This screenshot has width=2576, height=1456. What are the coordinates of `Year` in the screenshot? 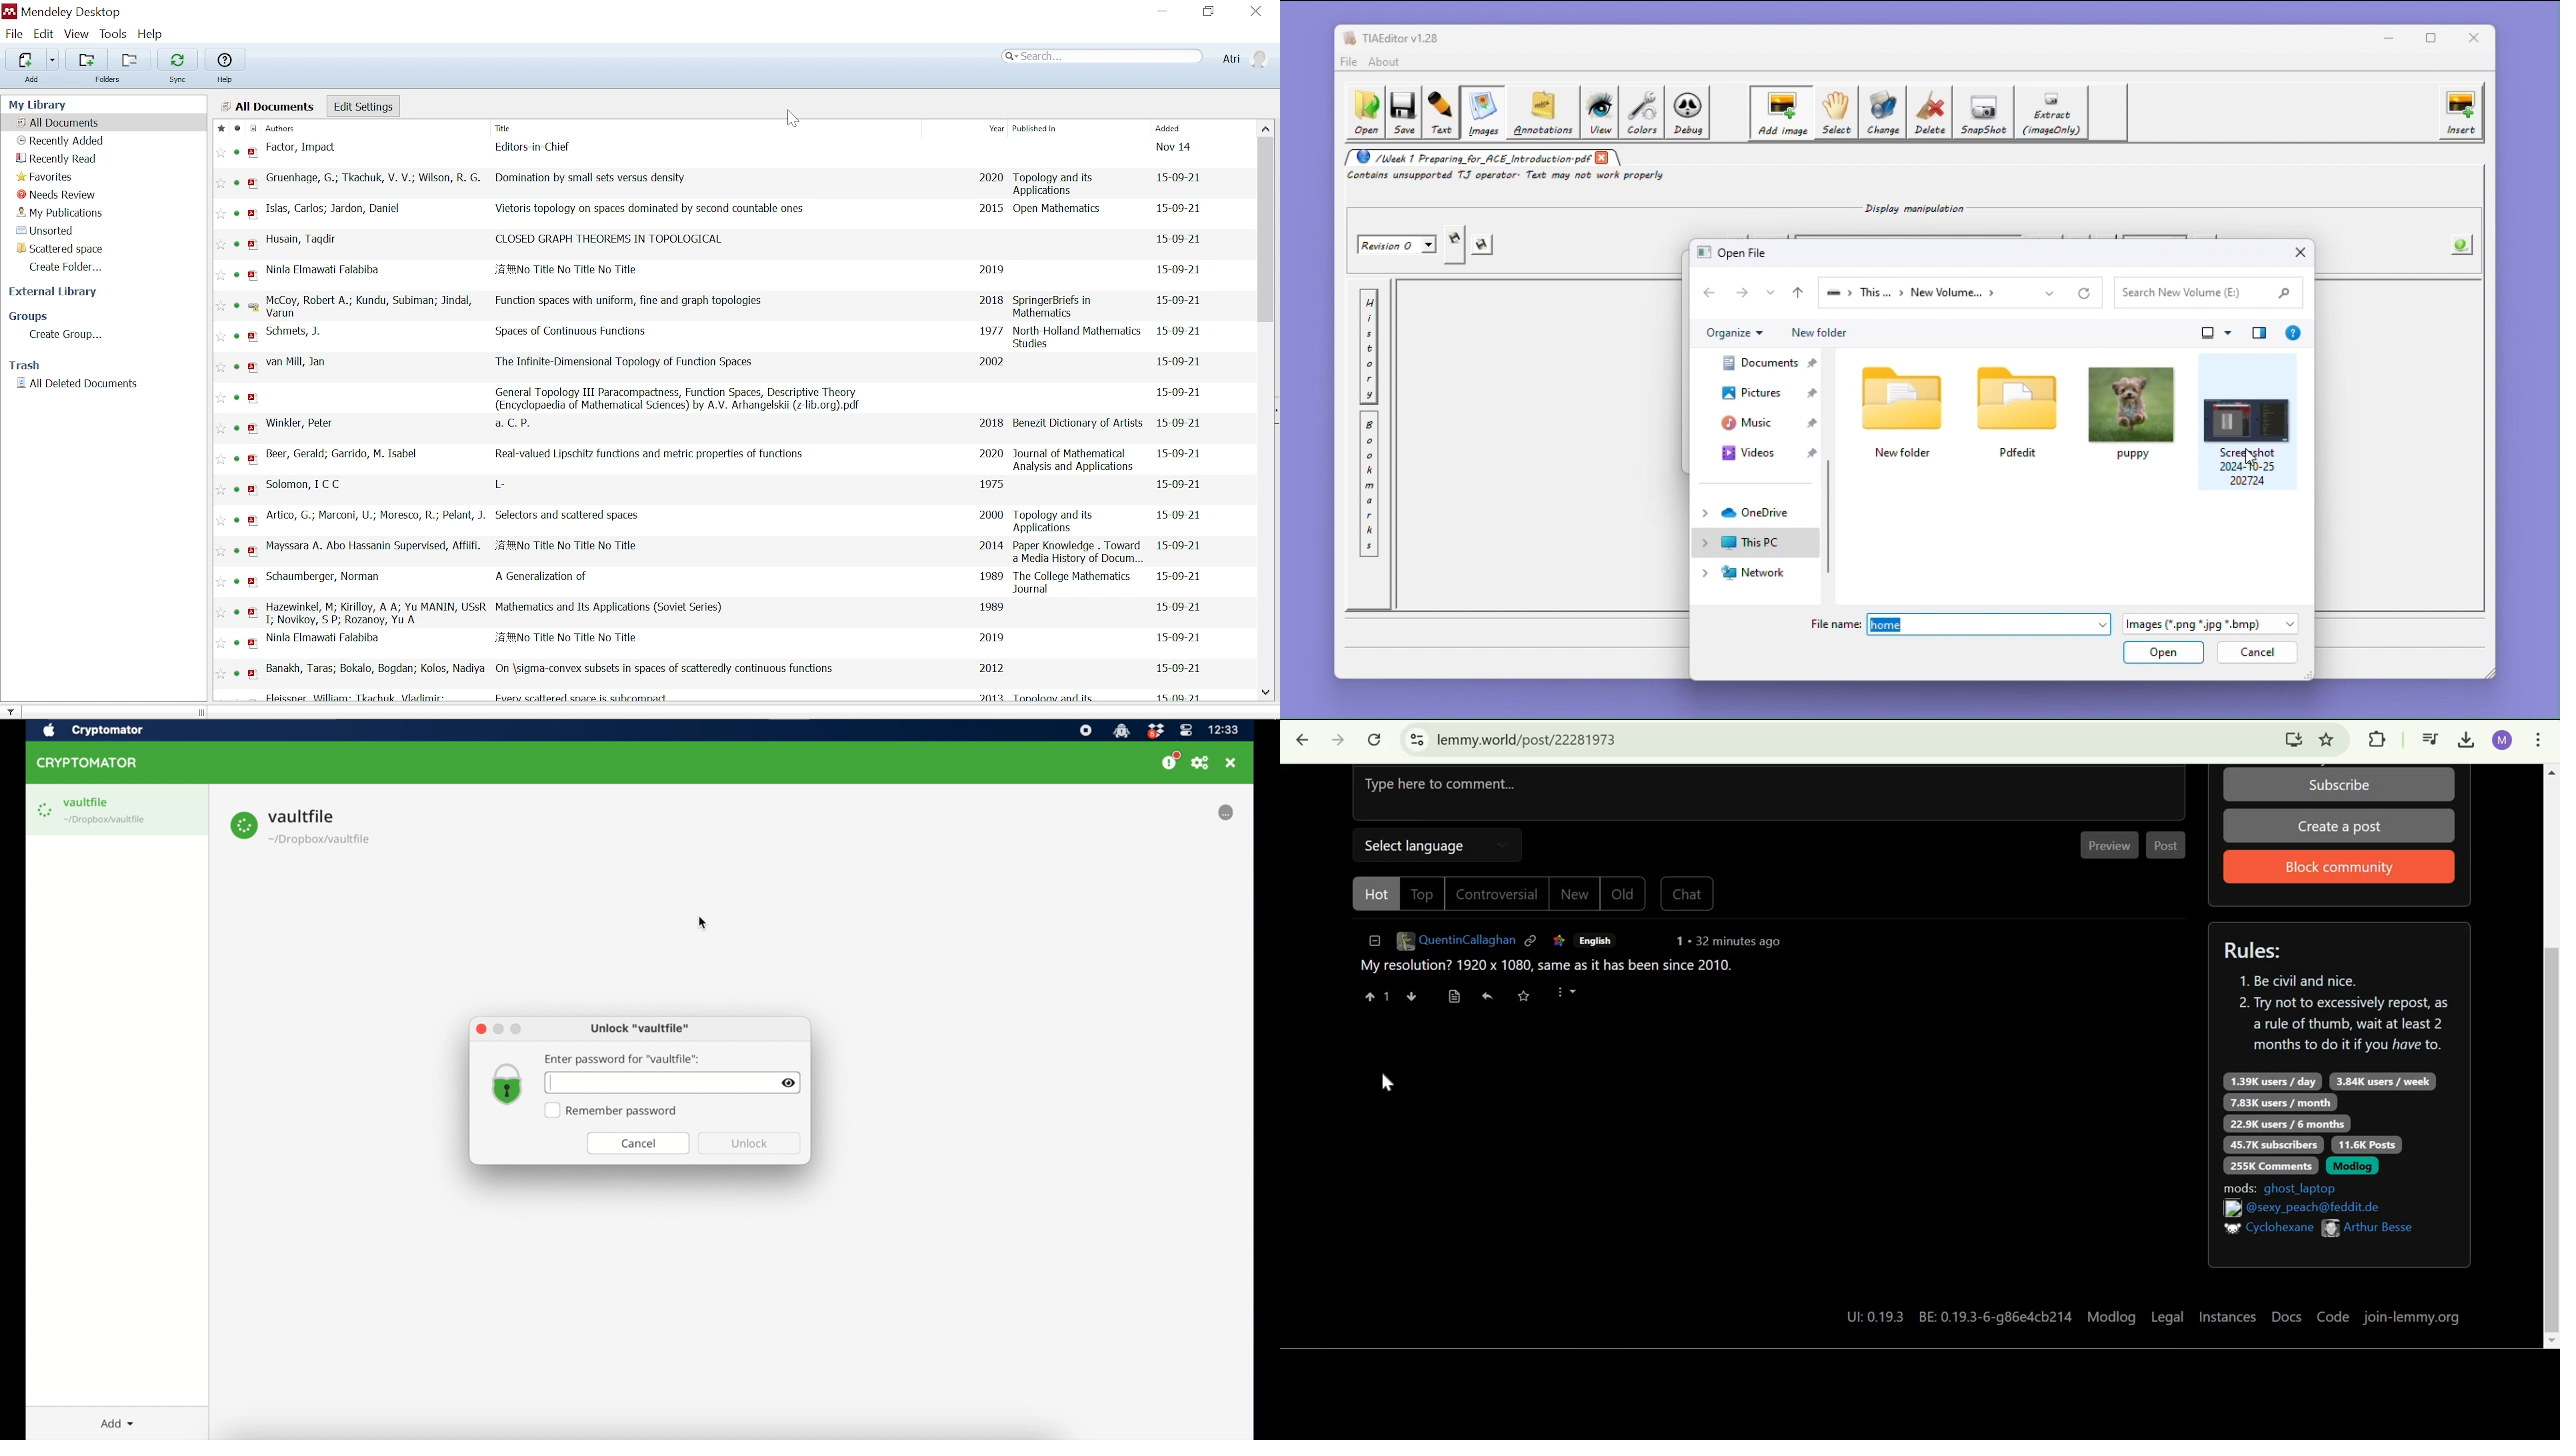 It's located at (996, 128).